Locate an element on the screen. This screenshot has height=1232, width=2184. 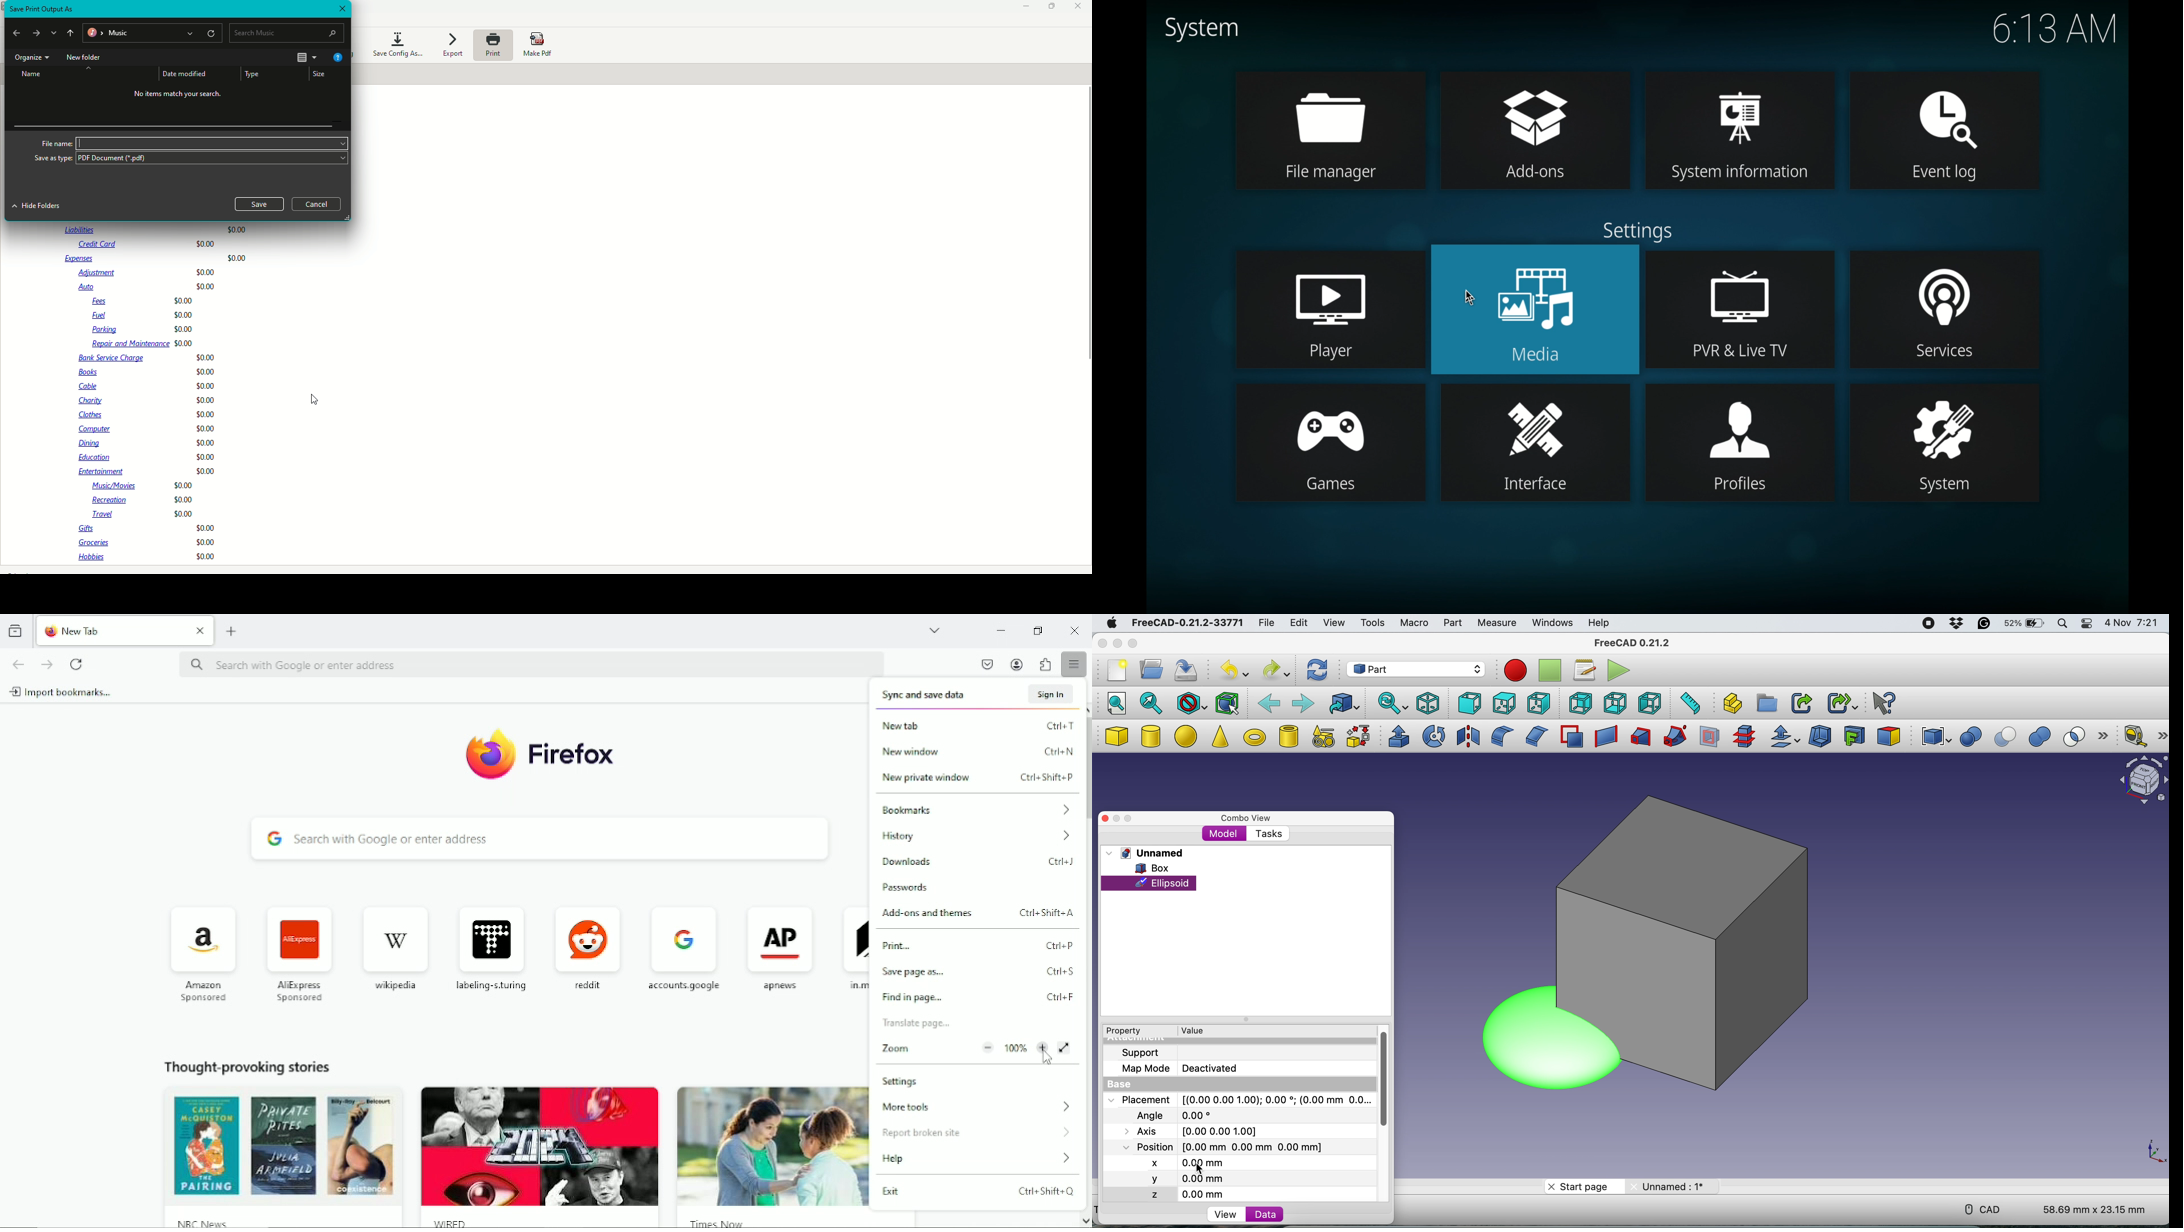
bottom is located at coordinates (1616, 704).